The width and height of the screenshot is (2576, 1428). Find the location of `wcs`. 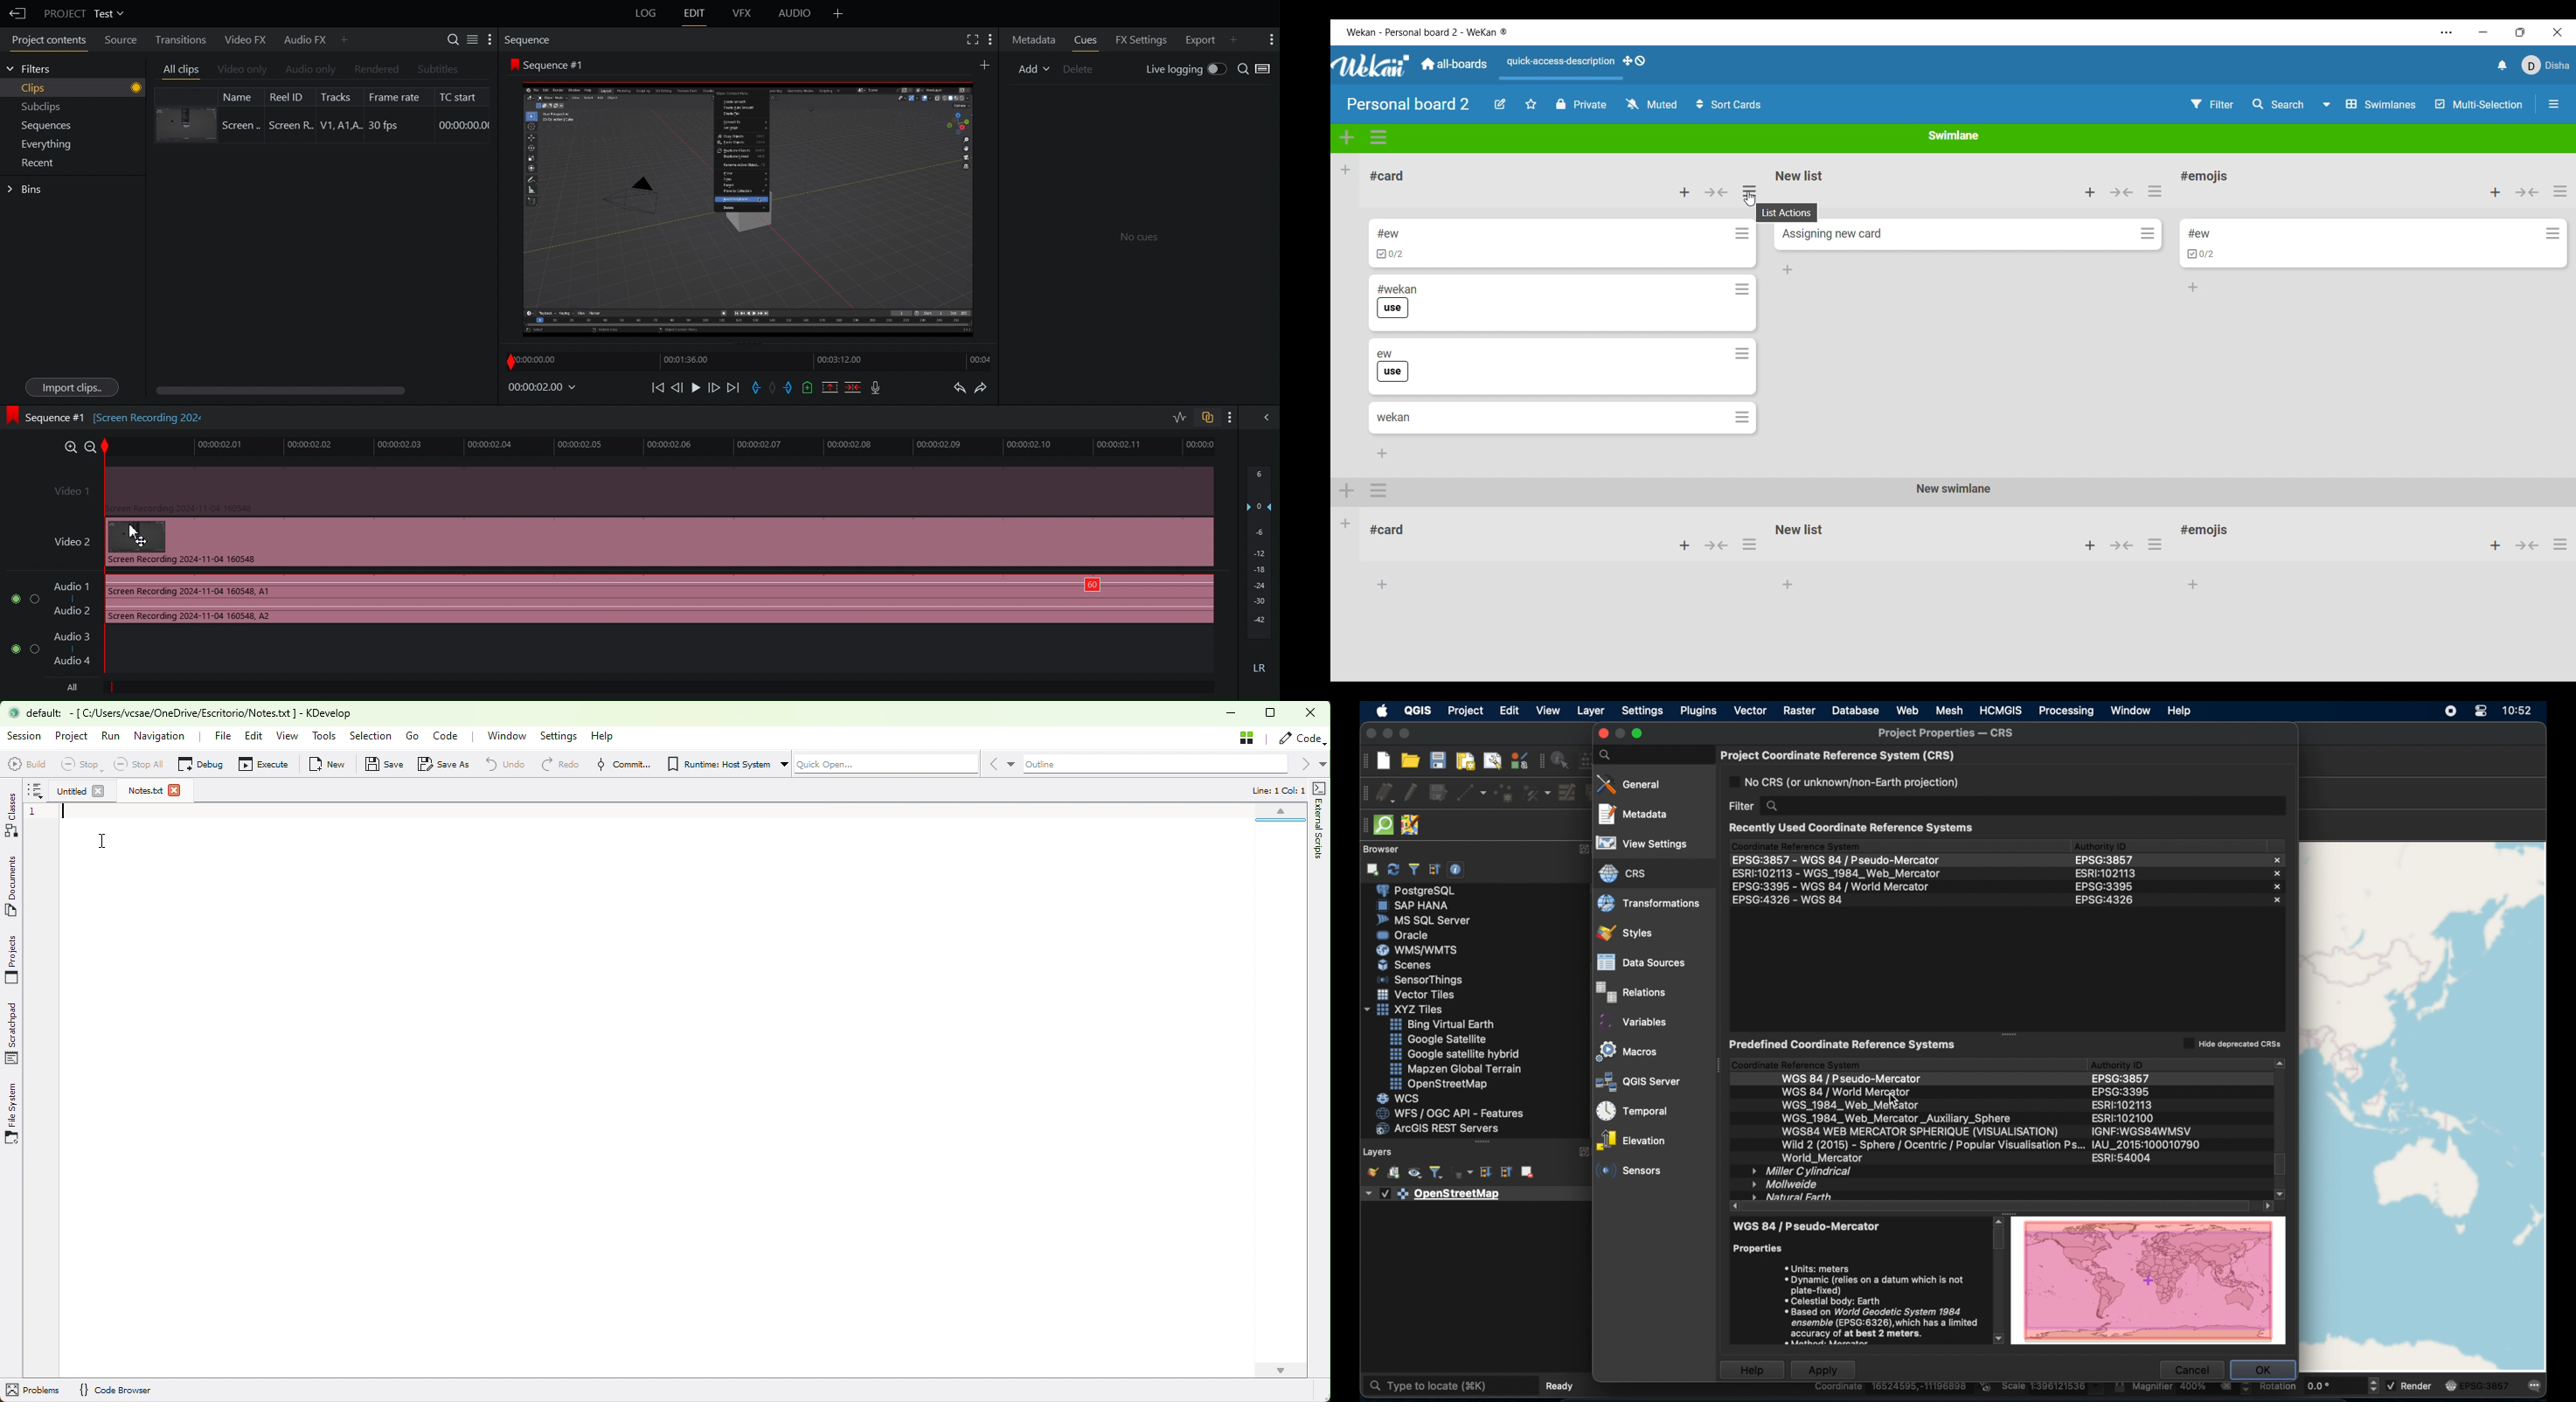

wcs is located at coordinates (1400, 1098).